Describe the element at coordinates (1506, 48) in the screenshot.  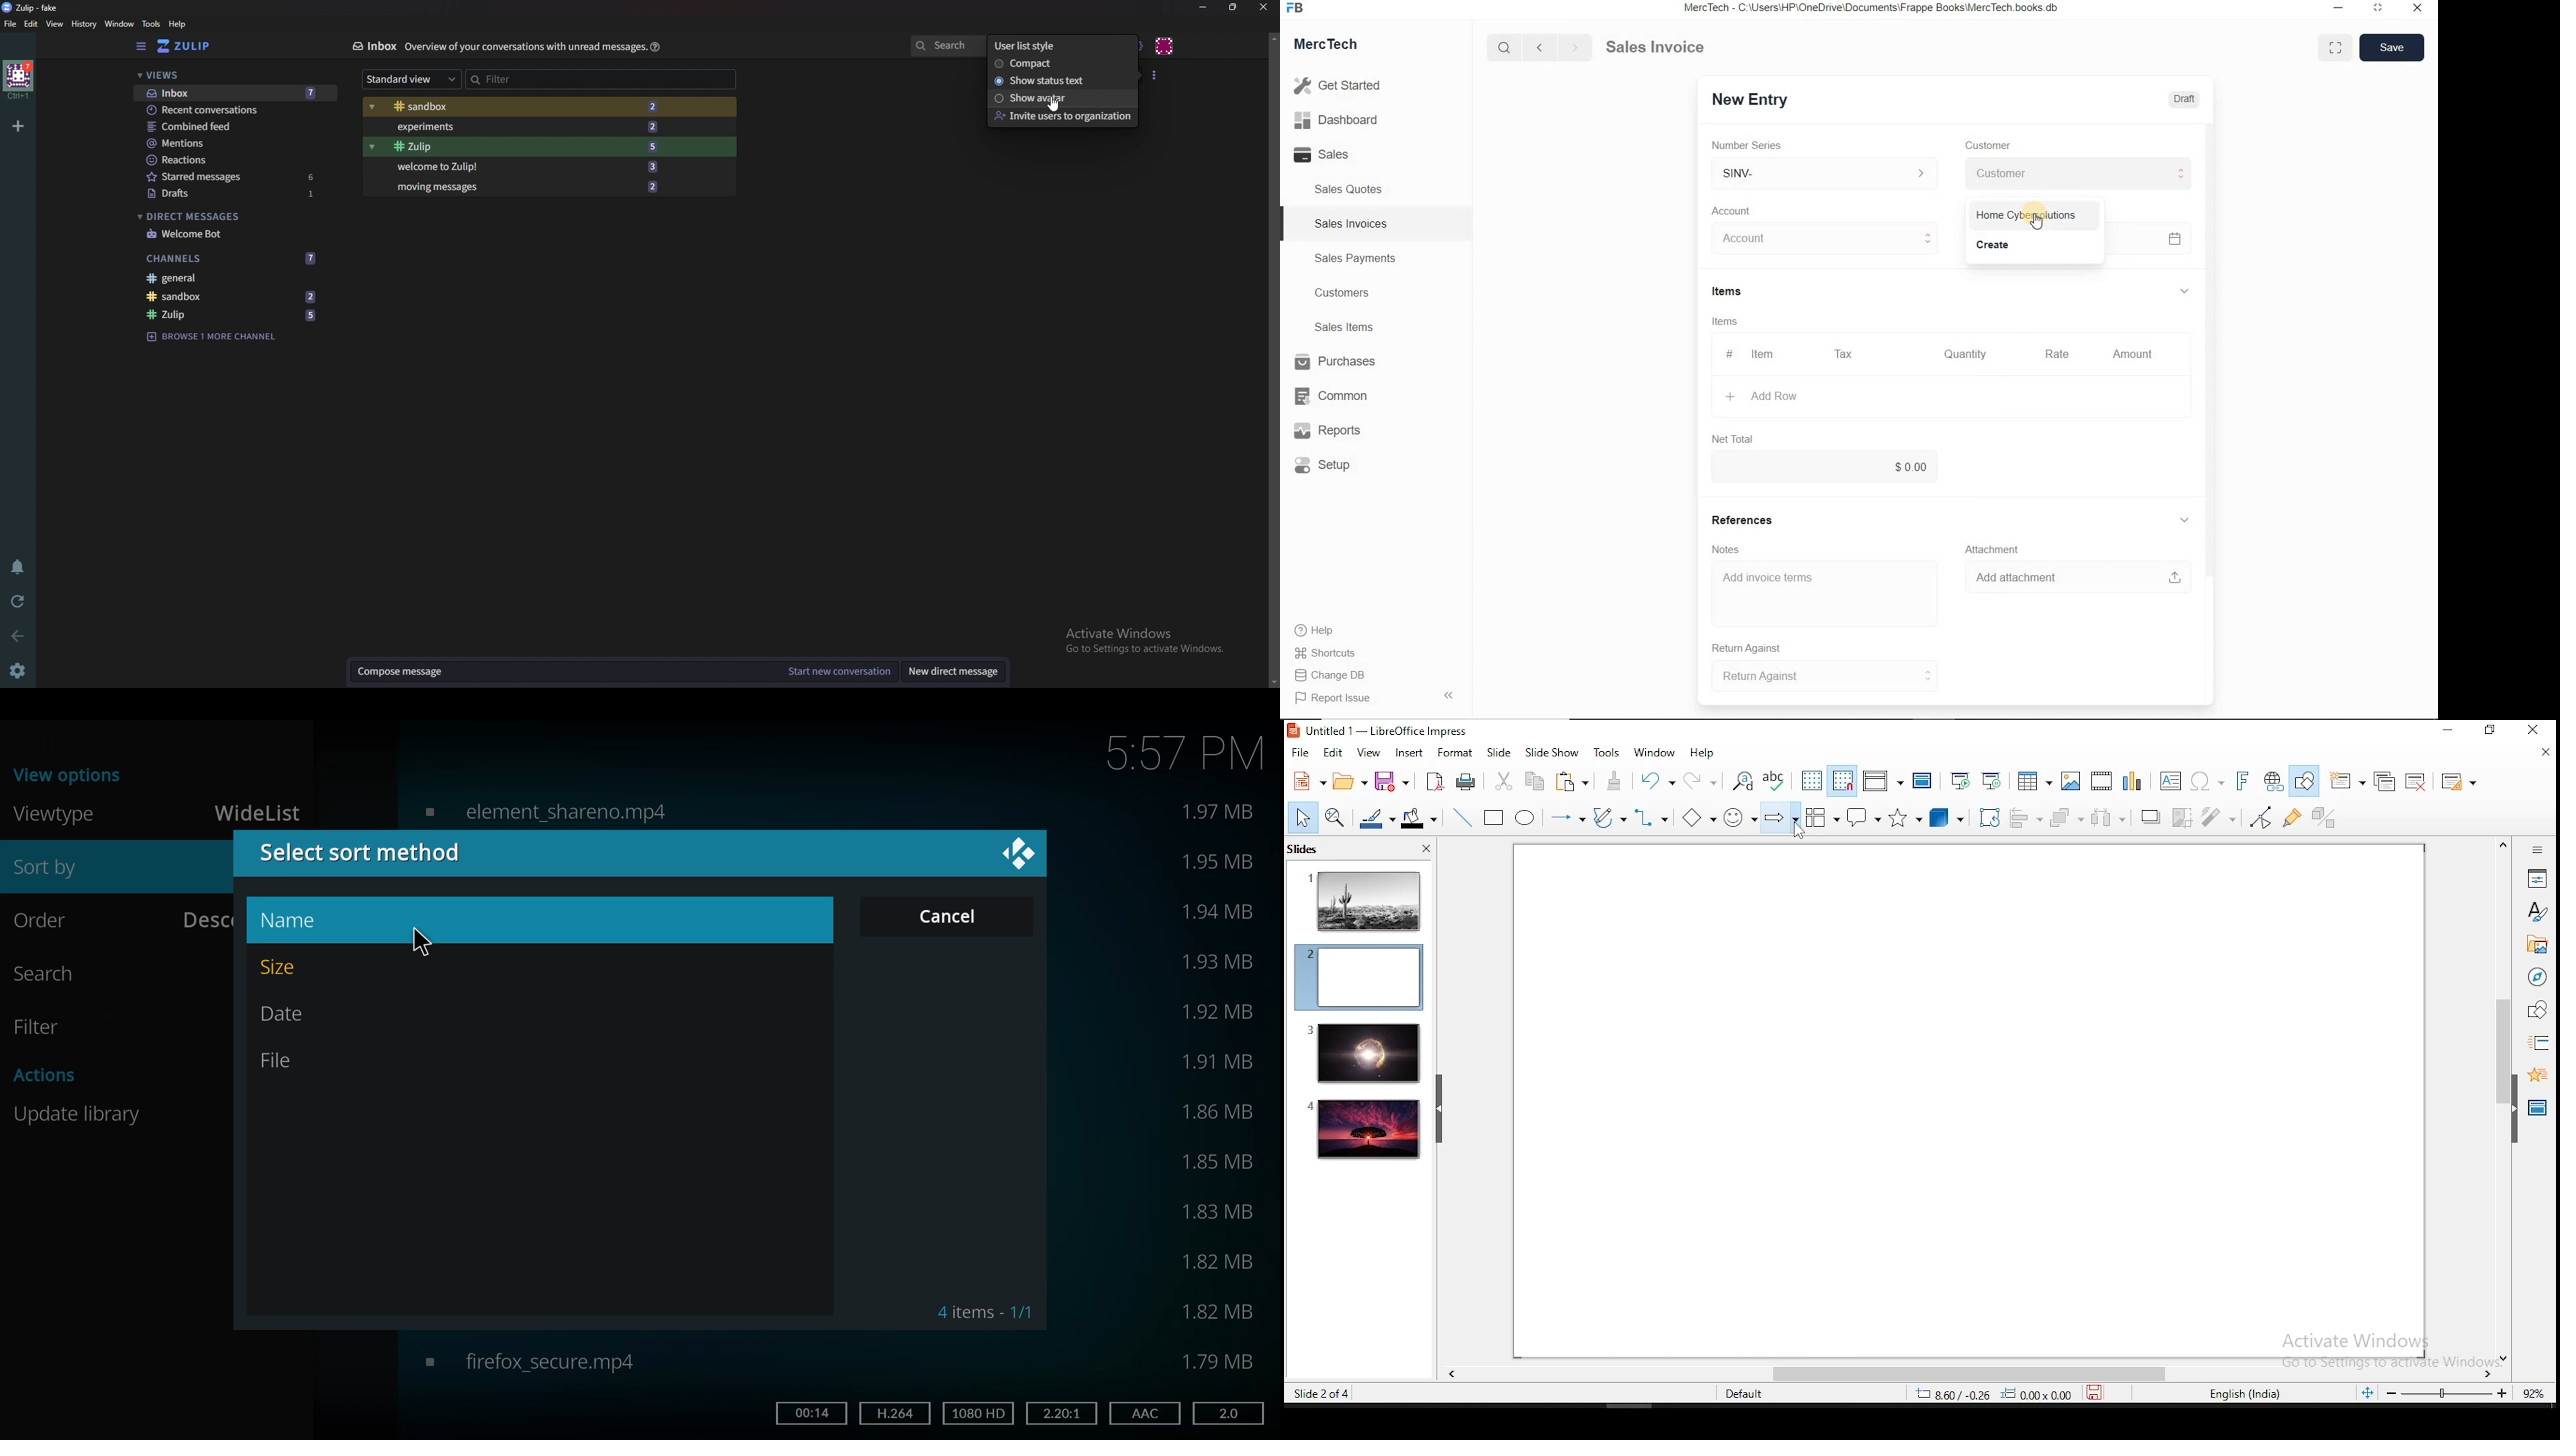
I see `Search` at that location.